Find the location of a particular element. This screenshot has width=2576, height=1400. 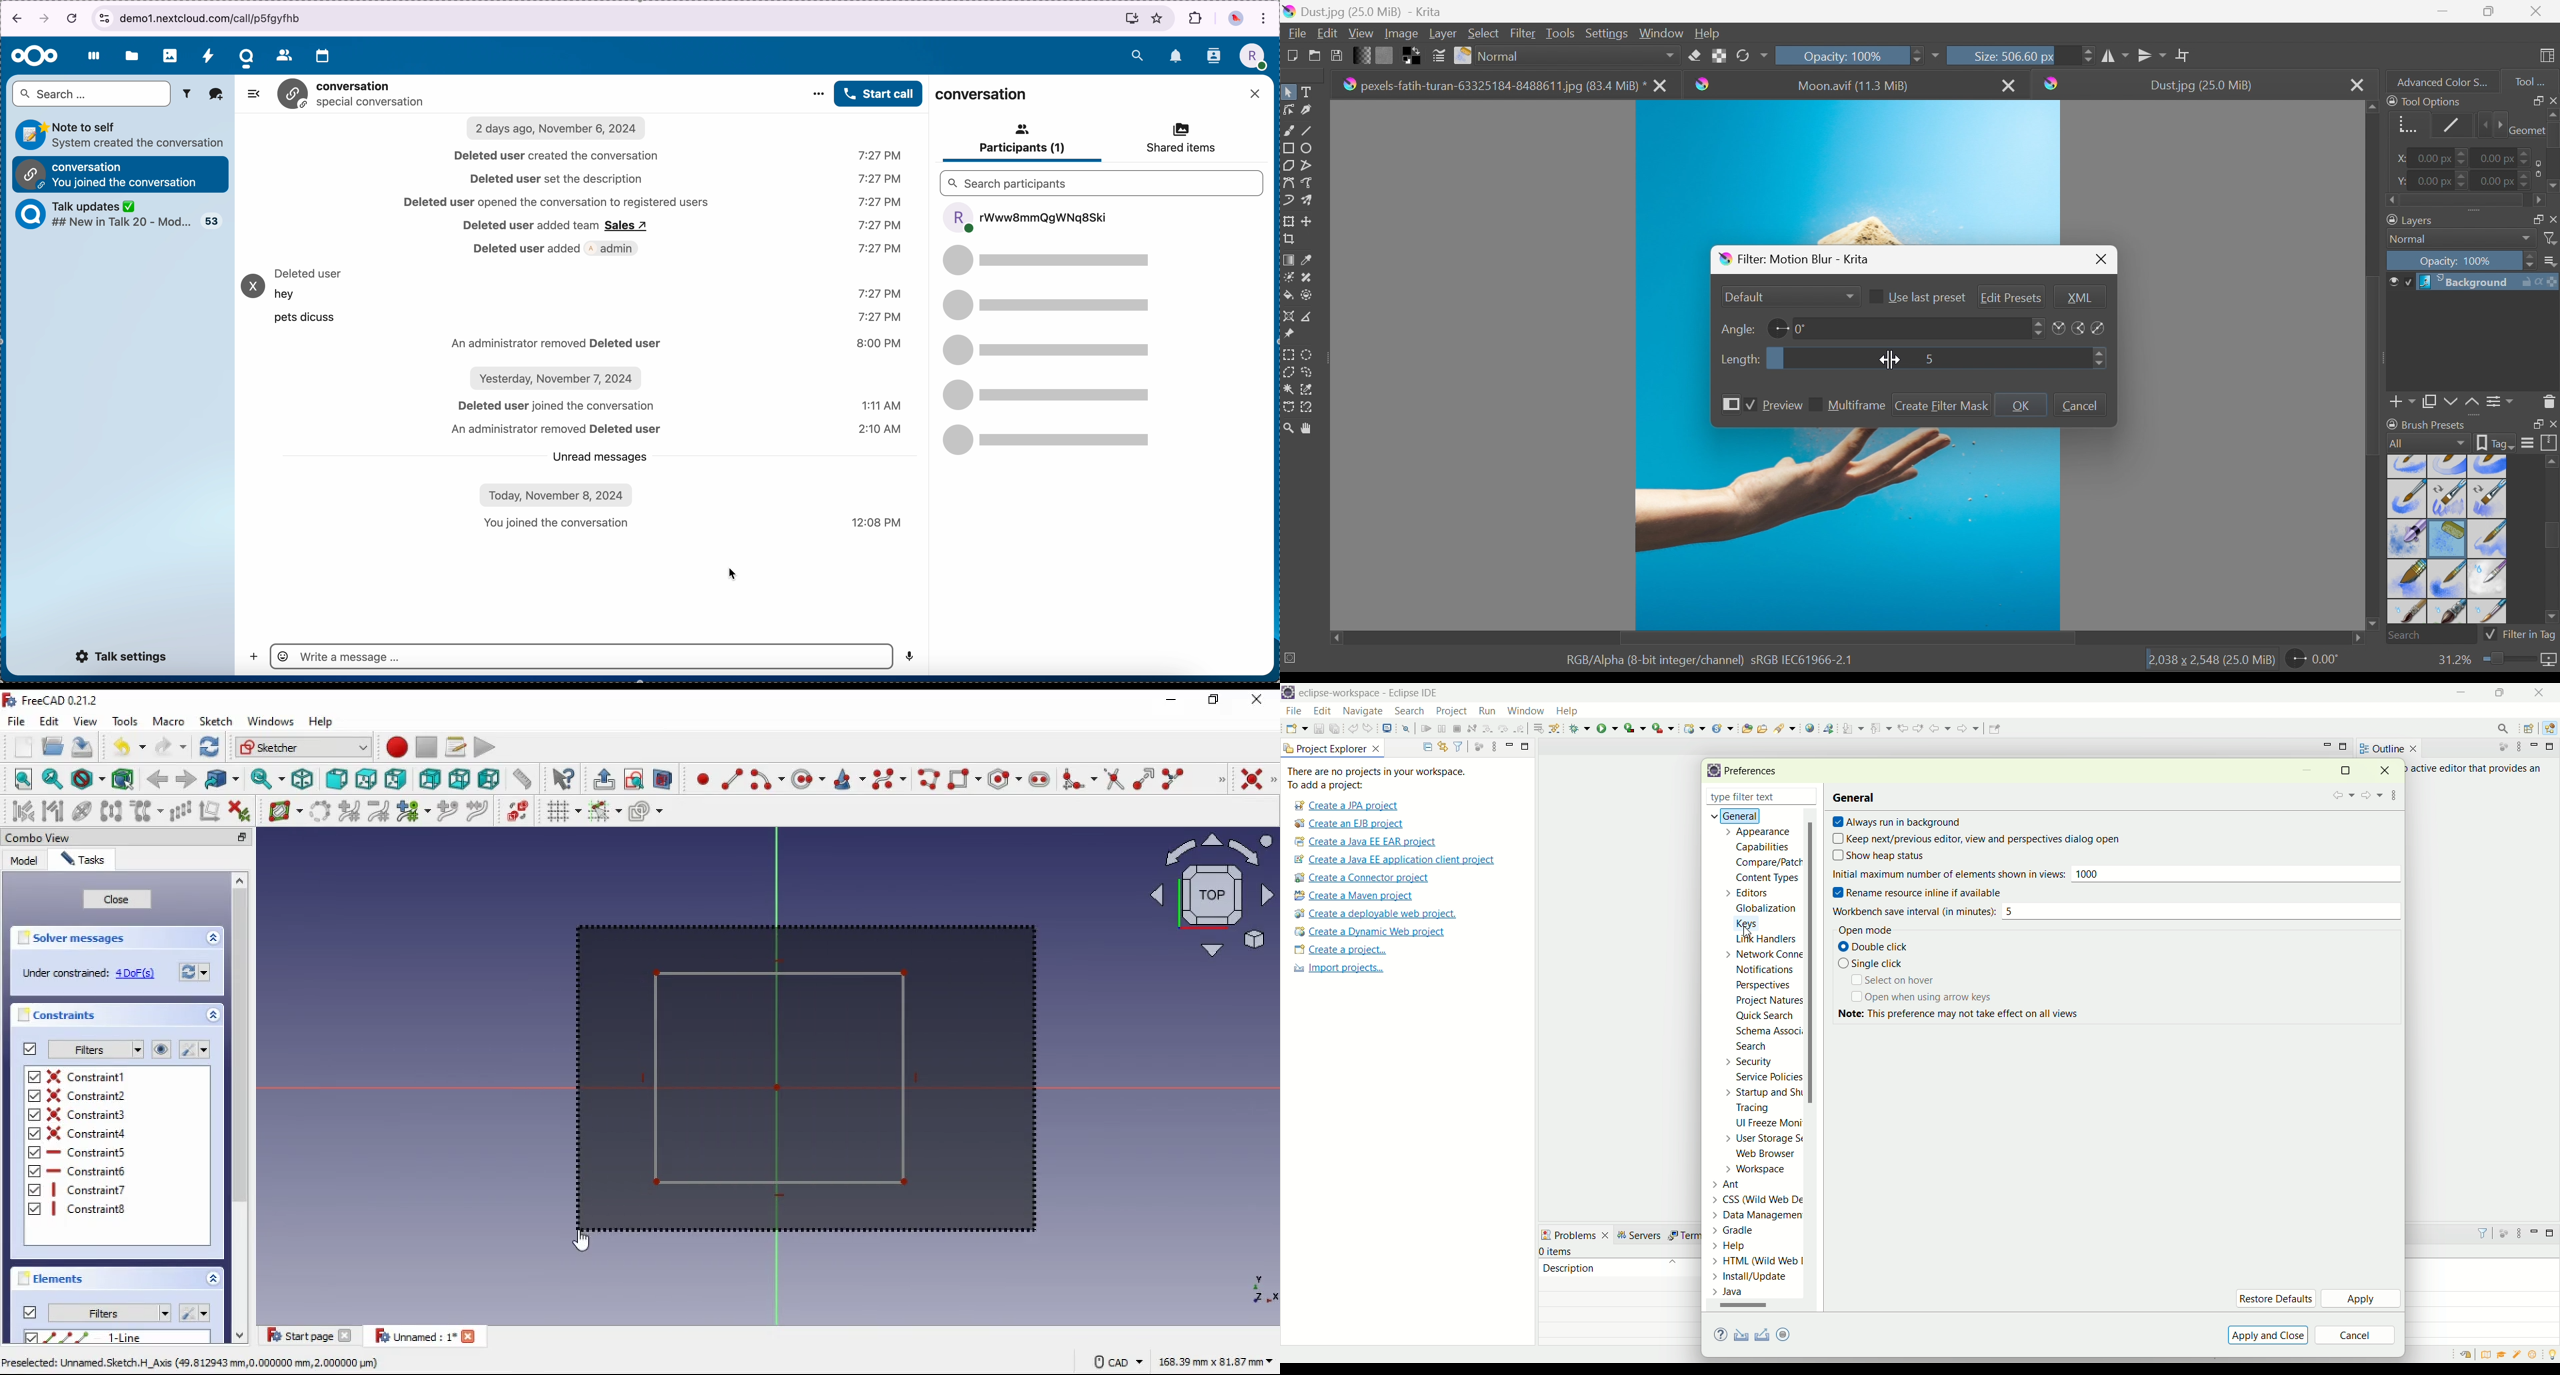

add is located at coordinates (215, 94).